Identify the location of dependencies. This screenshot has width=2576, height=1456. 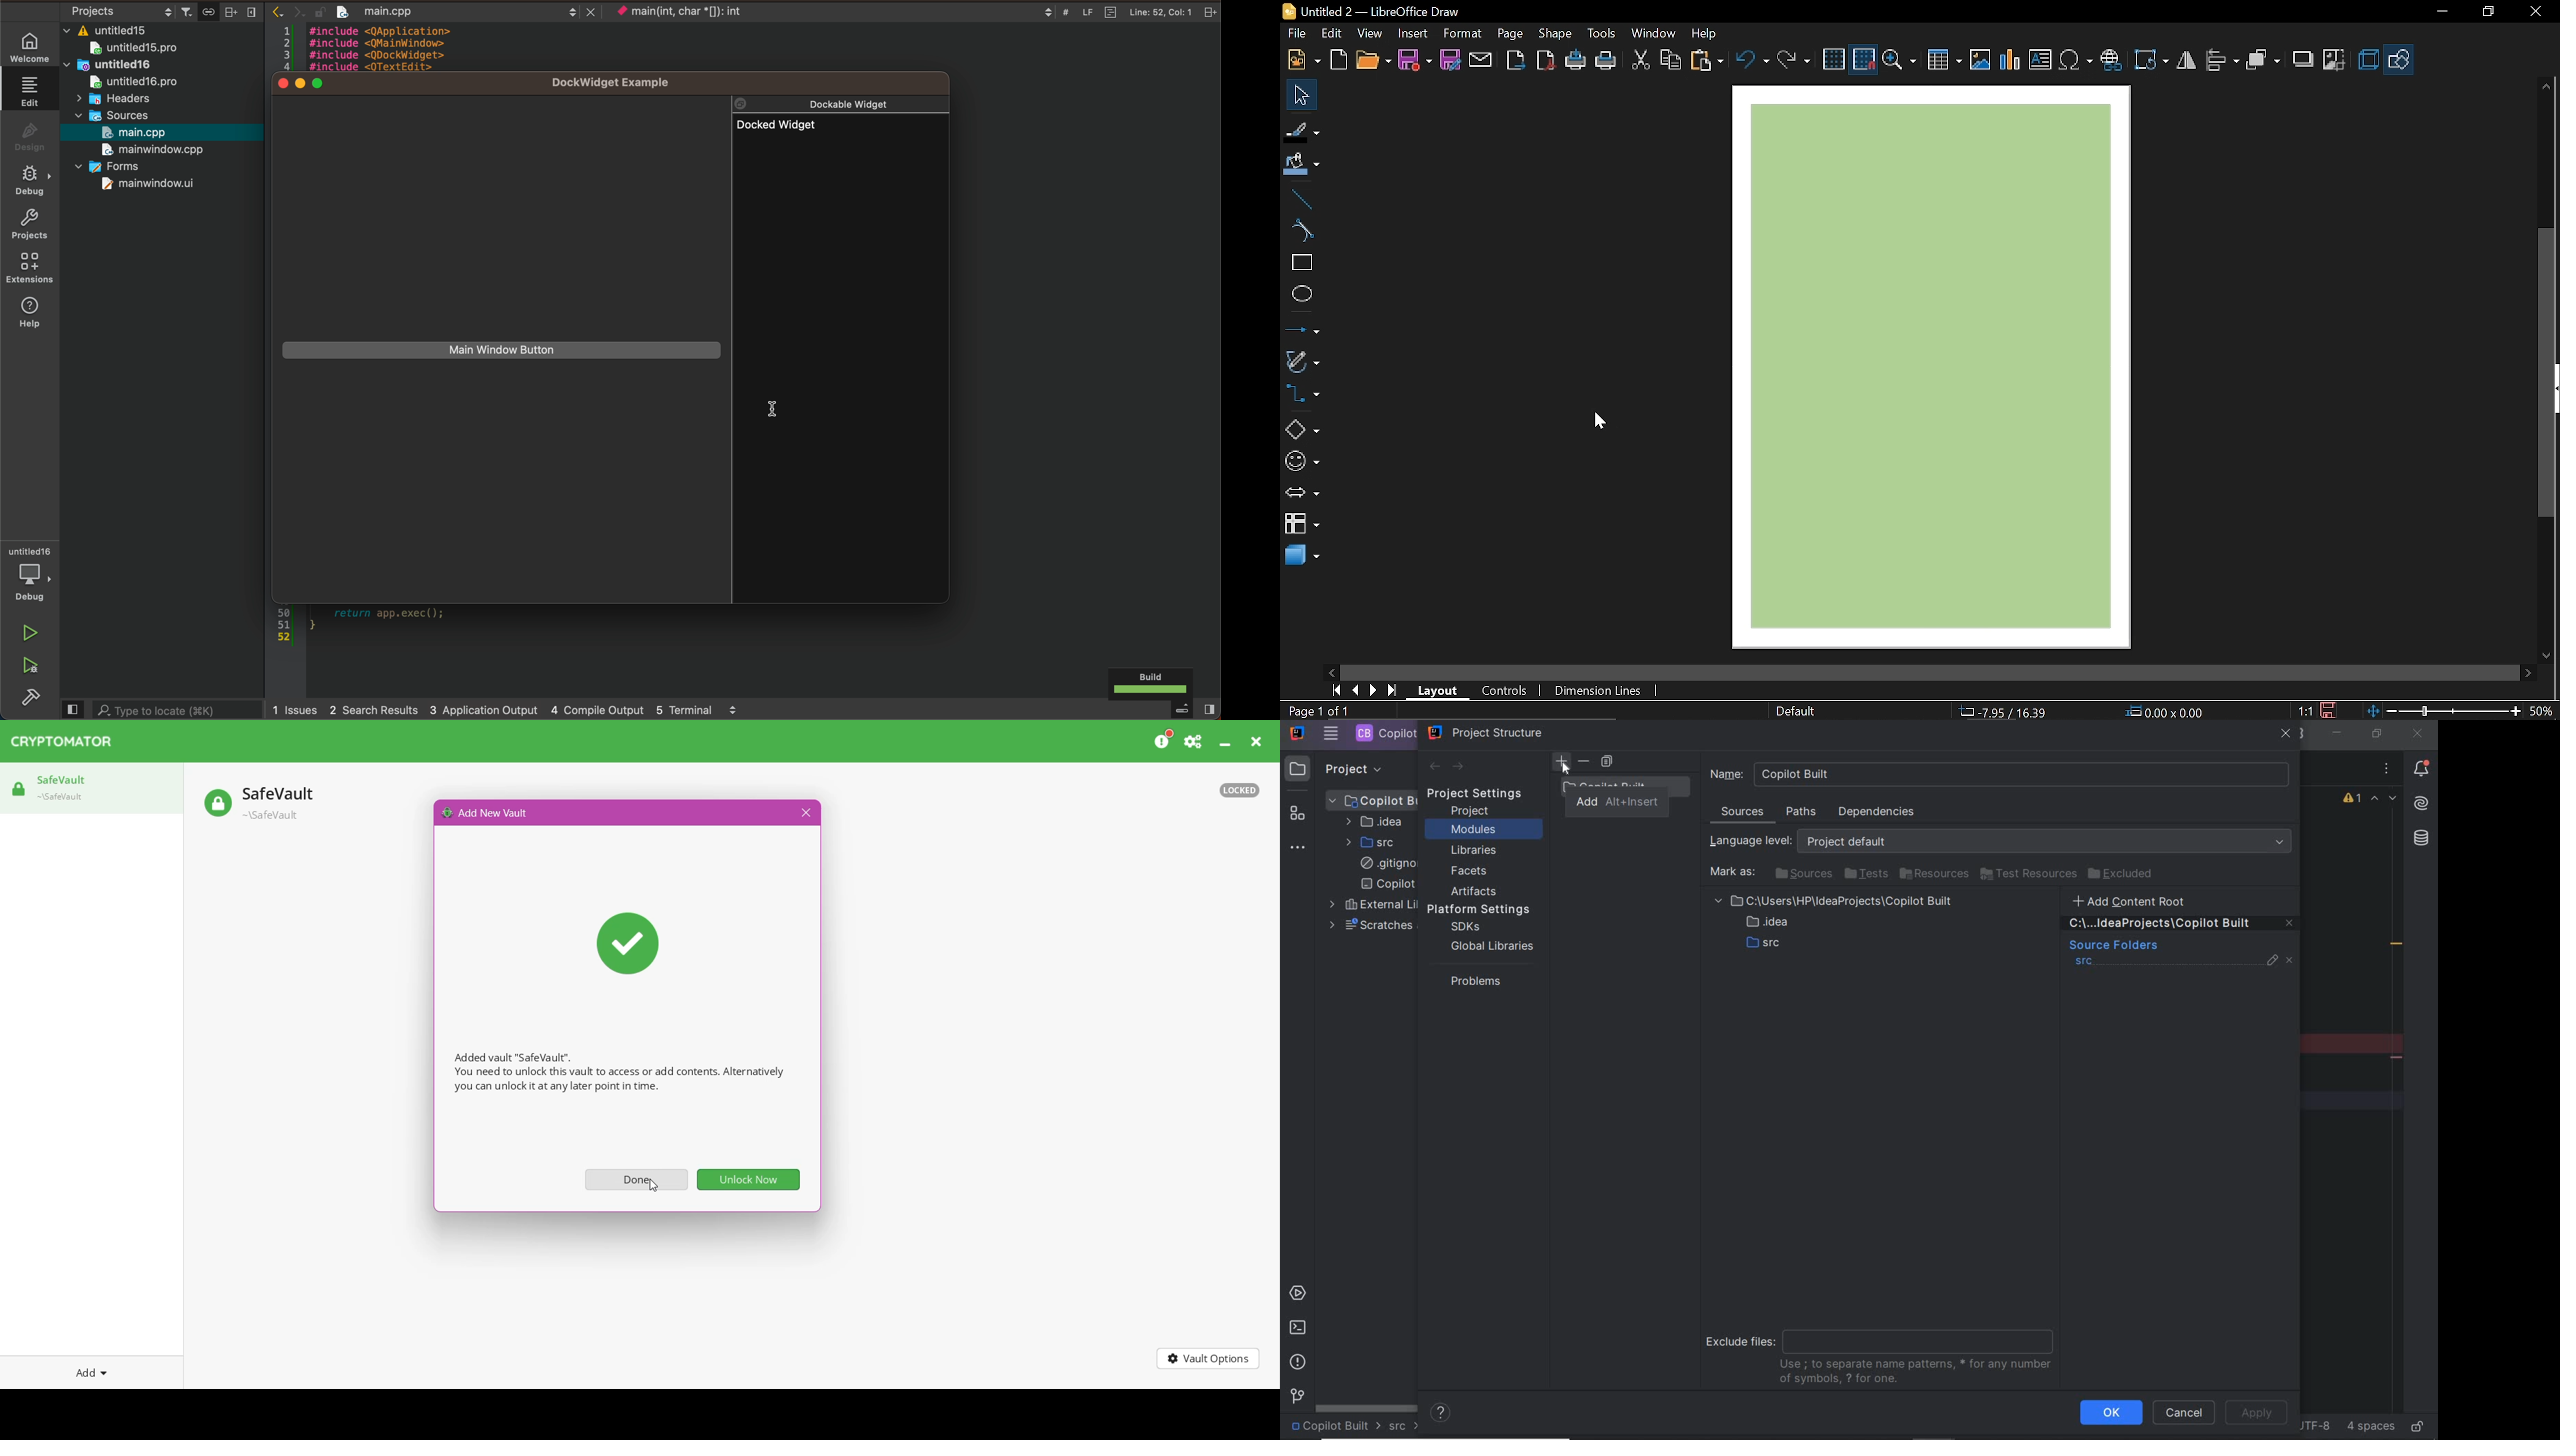
(1876, 812).